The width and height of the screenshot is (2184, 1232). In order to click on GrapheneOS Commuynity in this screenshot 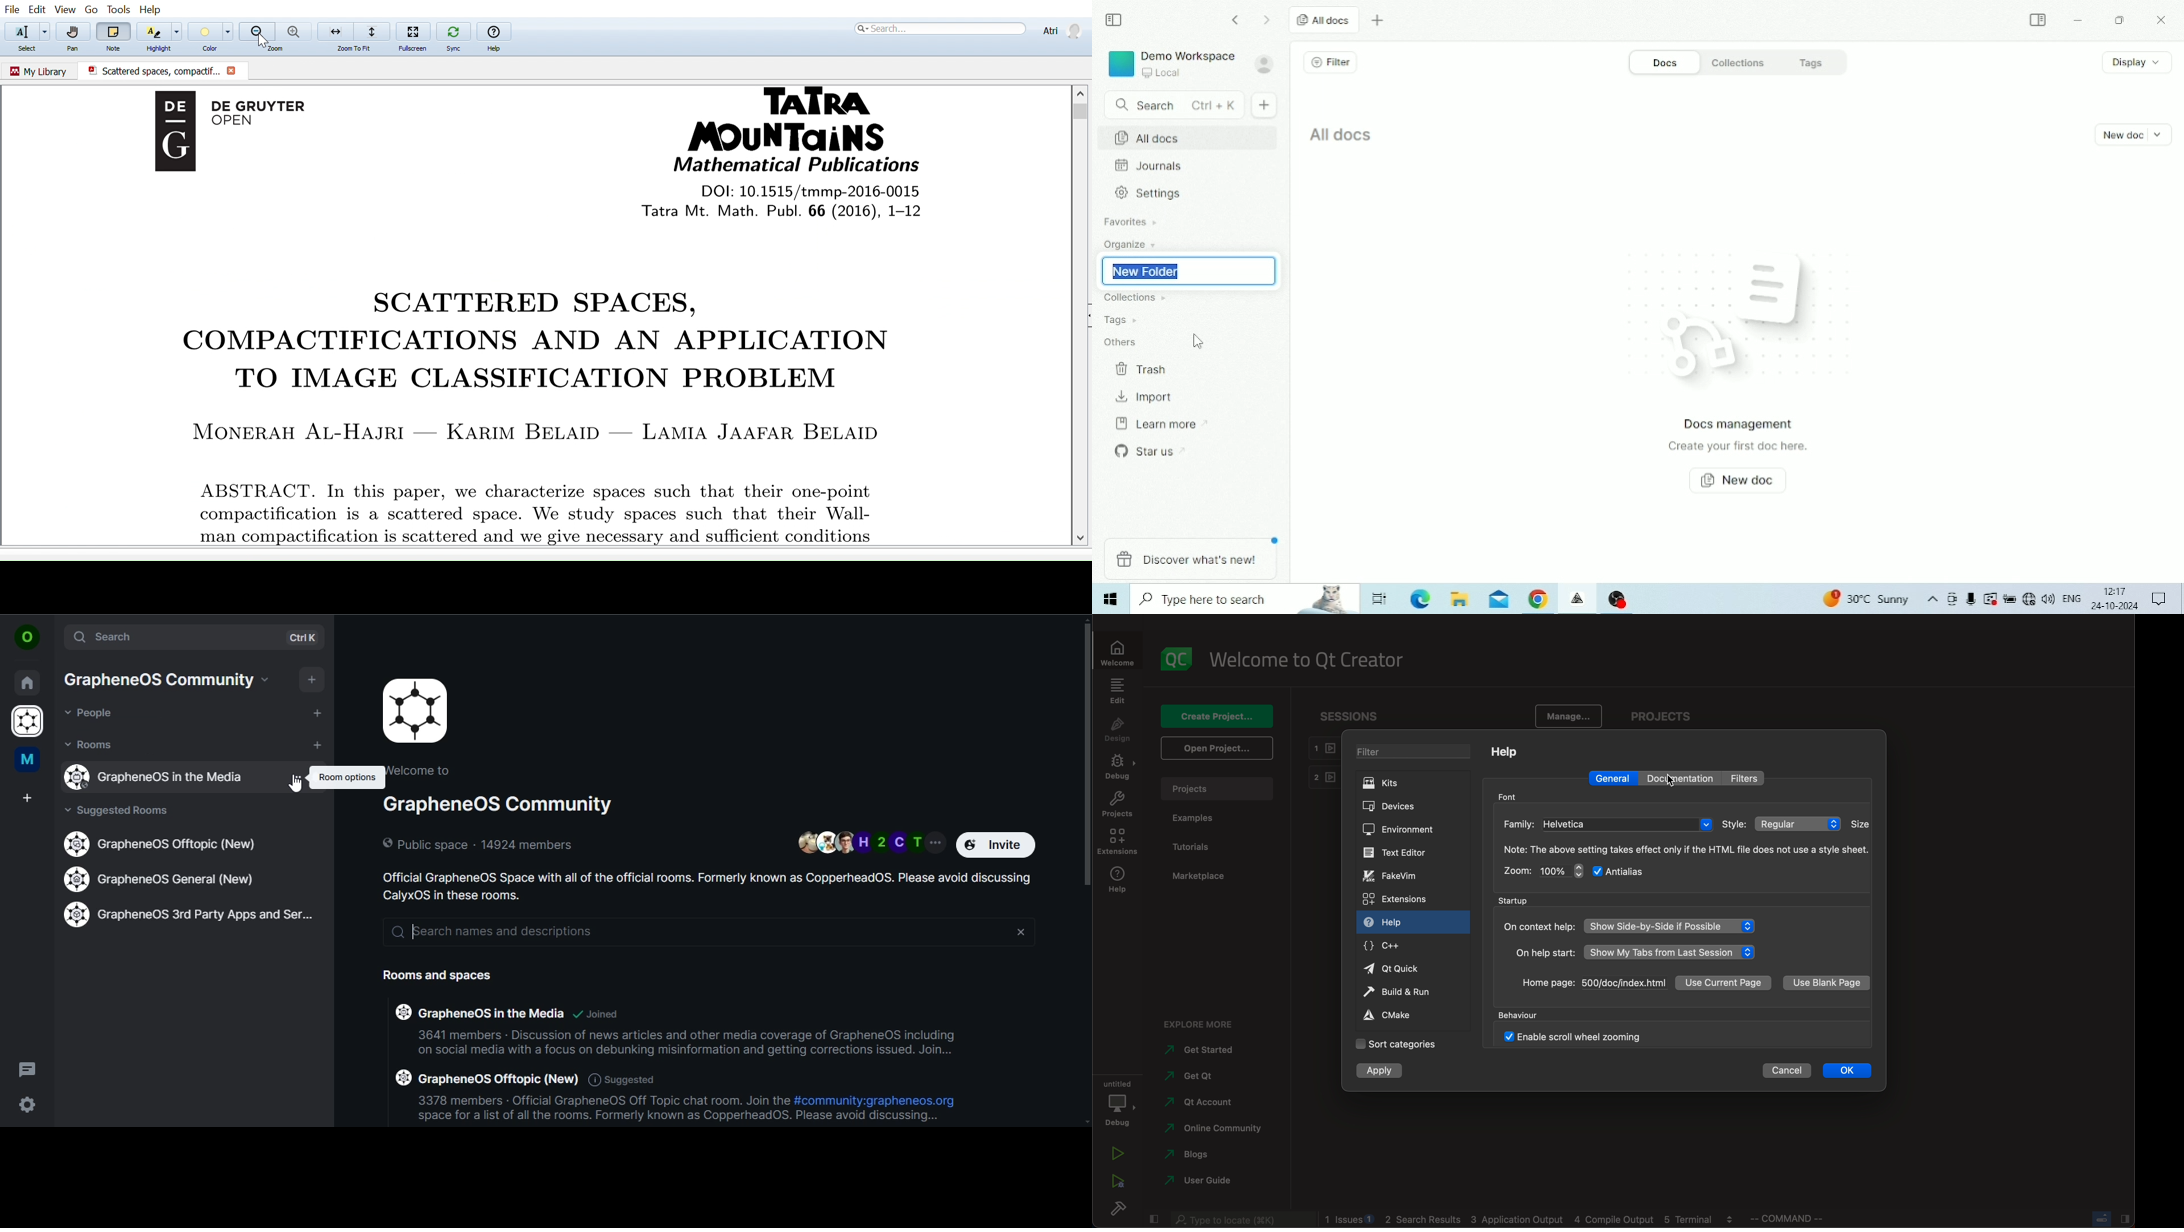, I will do `click(157, 680)`.